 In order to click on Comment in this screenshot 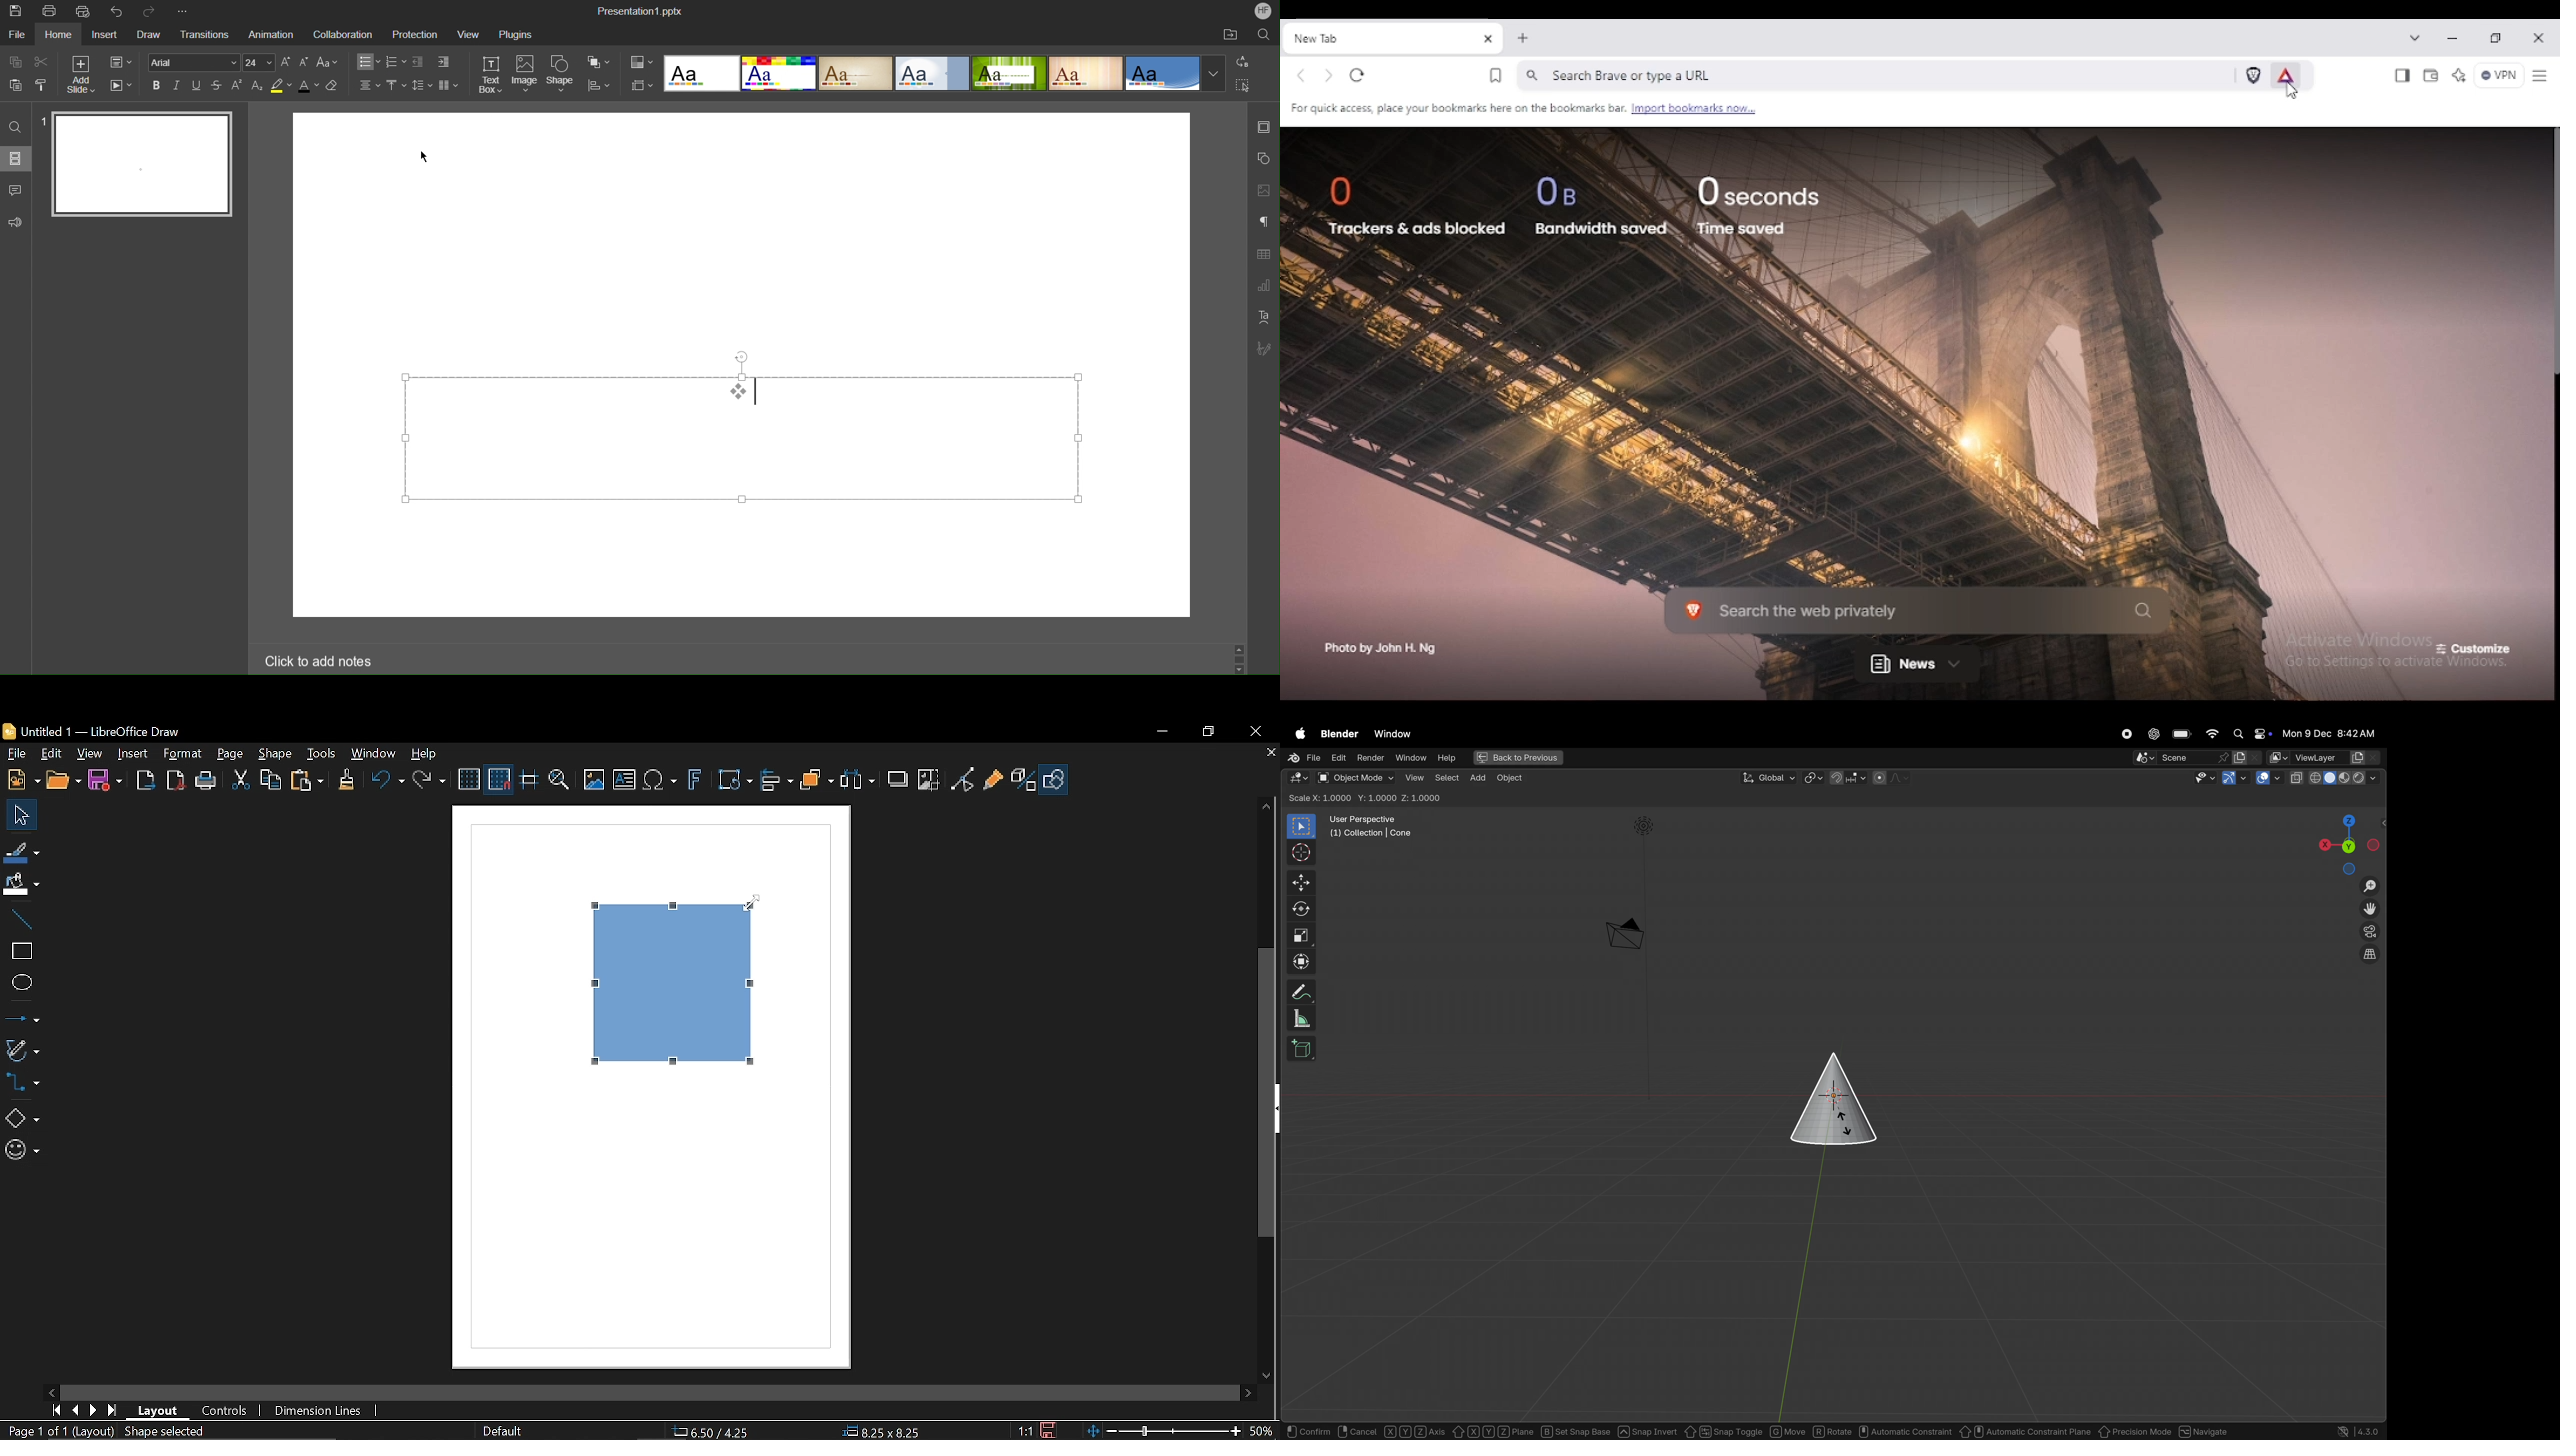, I will do `click(16, 190)`.